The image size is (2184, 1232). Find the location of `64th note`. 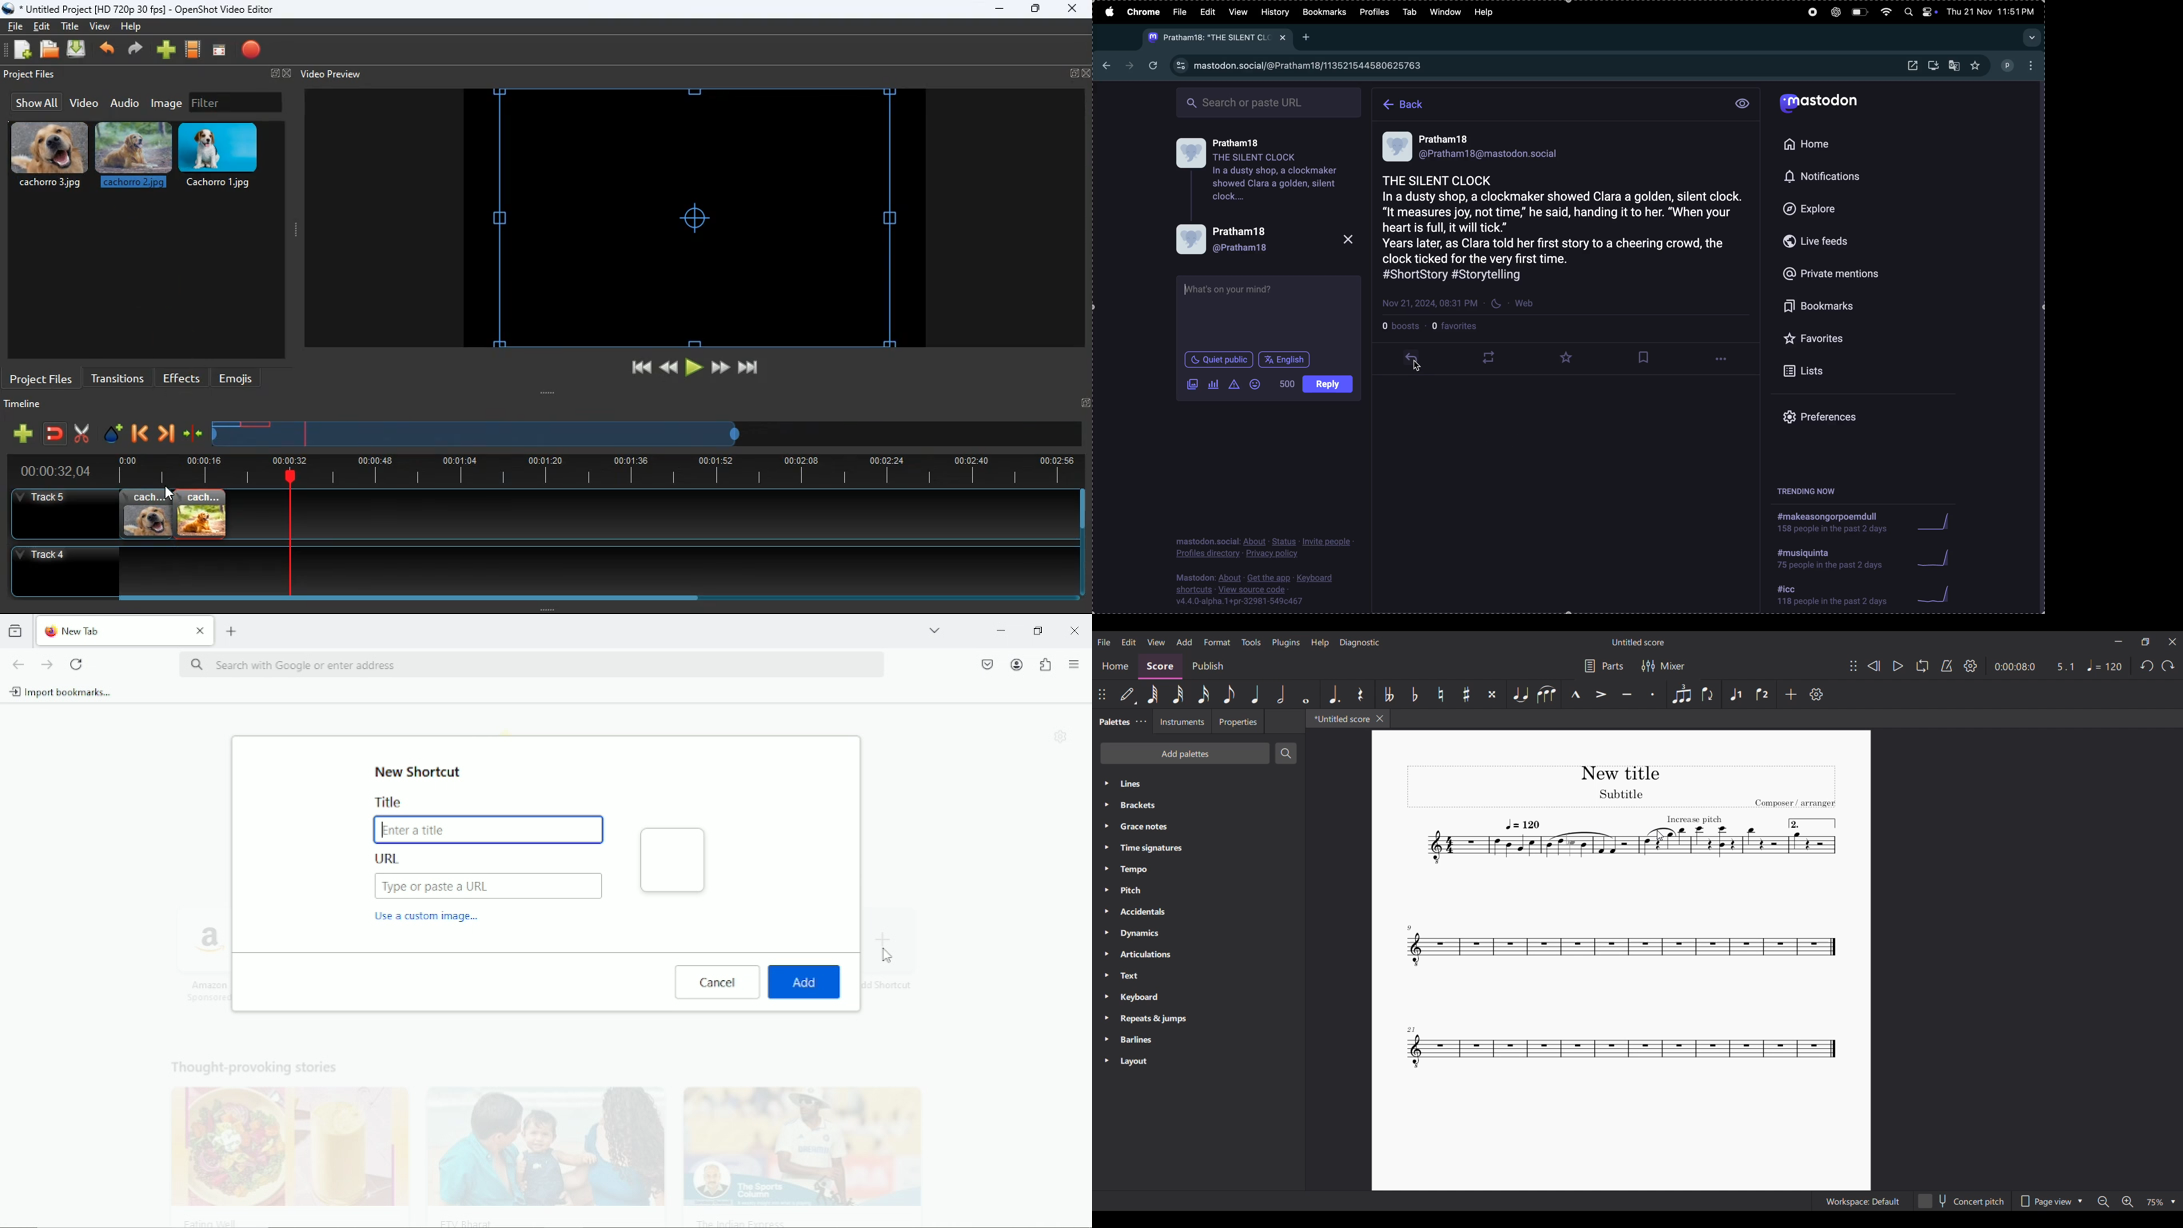

64th note is located at coordinates (1153, 695).